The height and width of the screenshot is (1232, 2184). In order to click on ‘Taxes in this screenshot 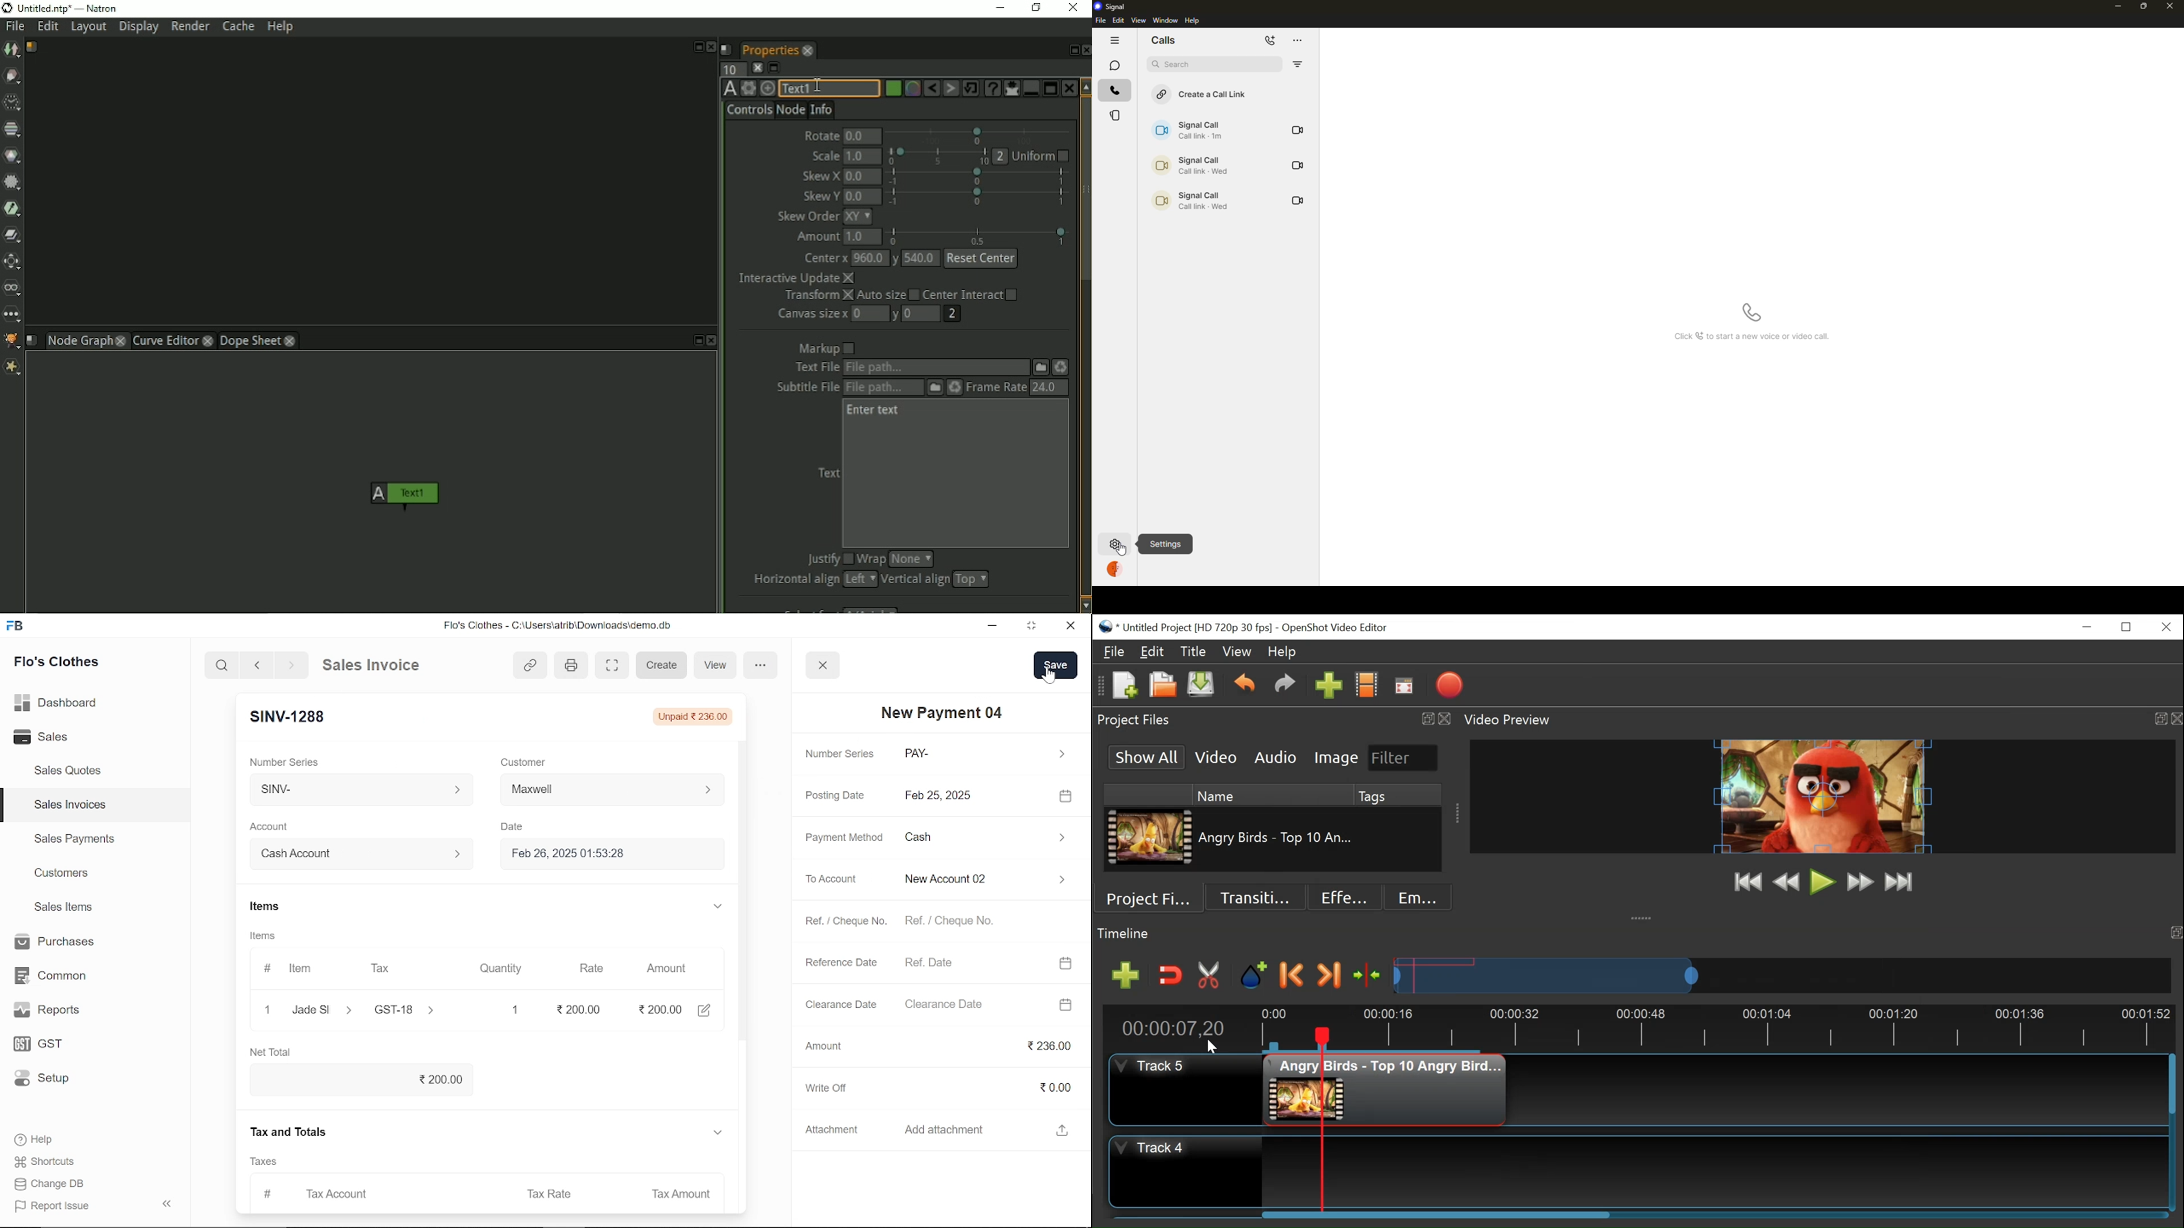, I will do `click(268, 1160)`.